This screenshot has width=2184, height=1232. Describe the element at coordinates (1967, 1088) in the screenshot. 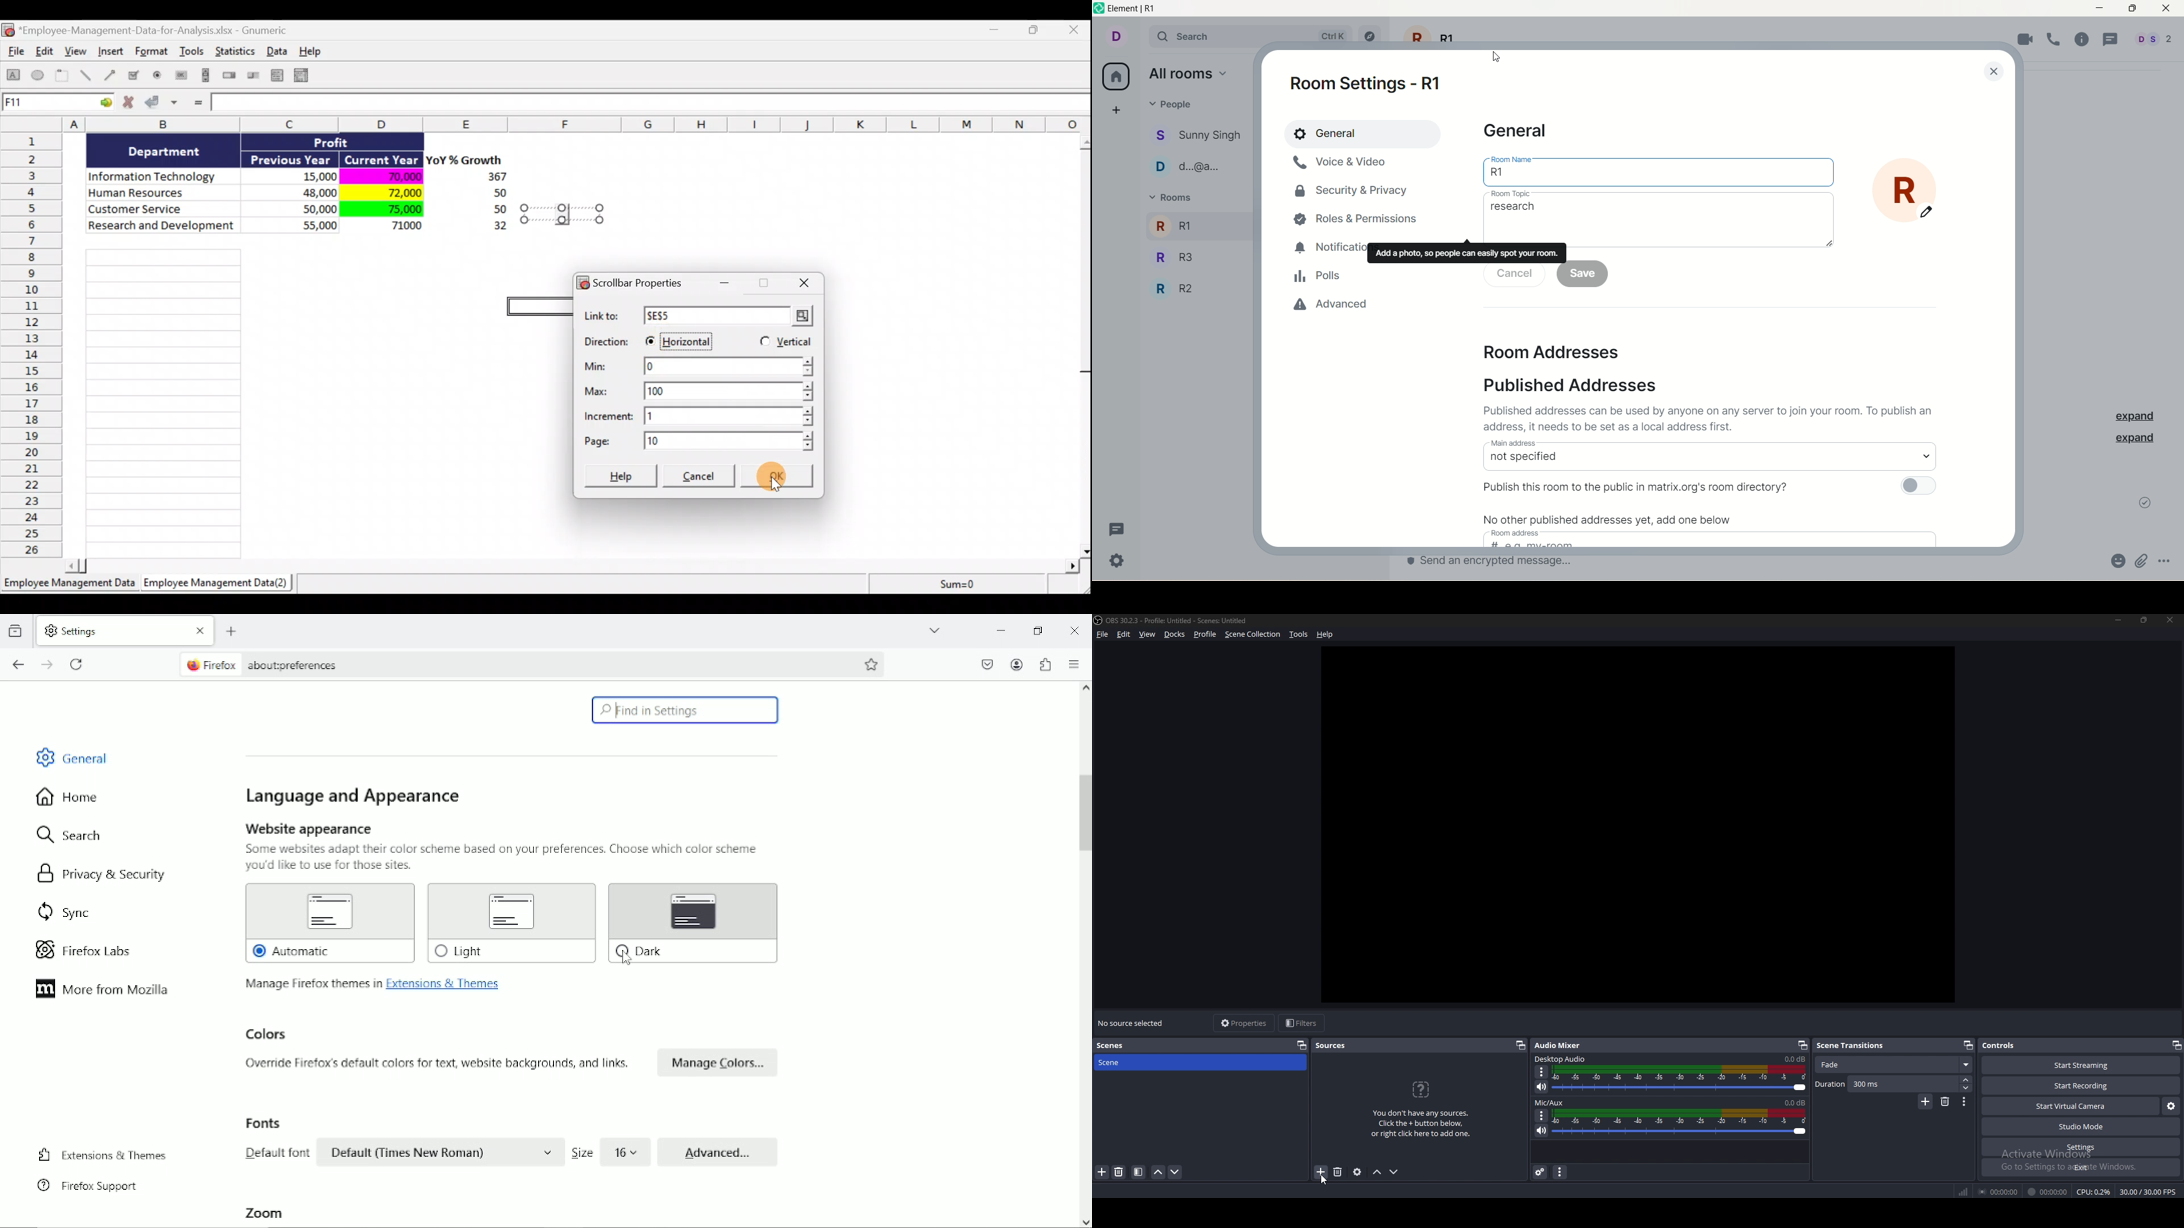

I see `Decrease duration` at that location.